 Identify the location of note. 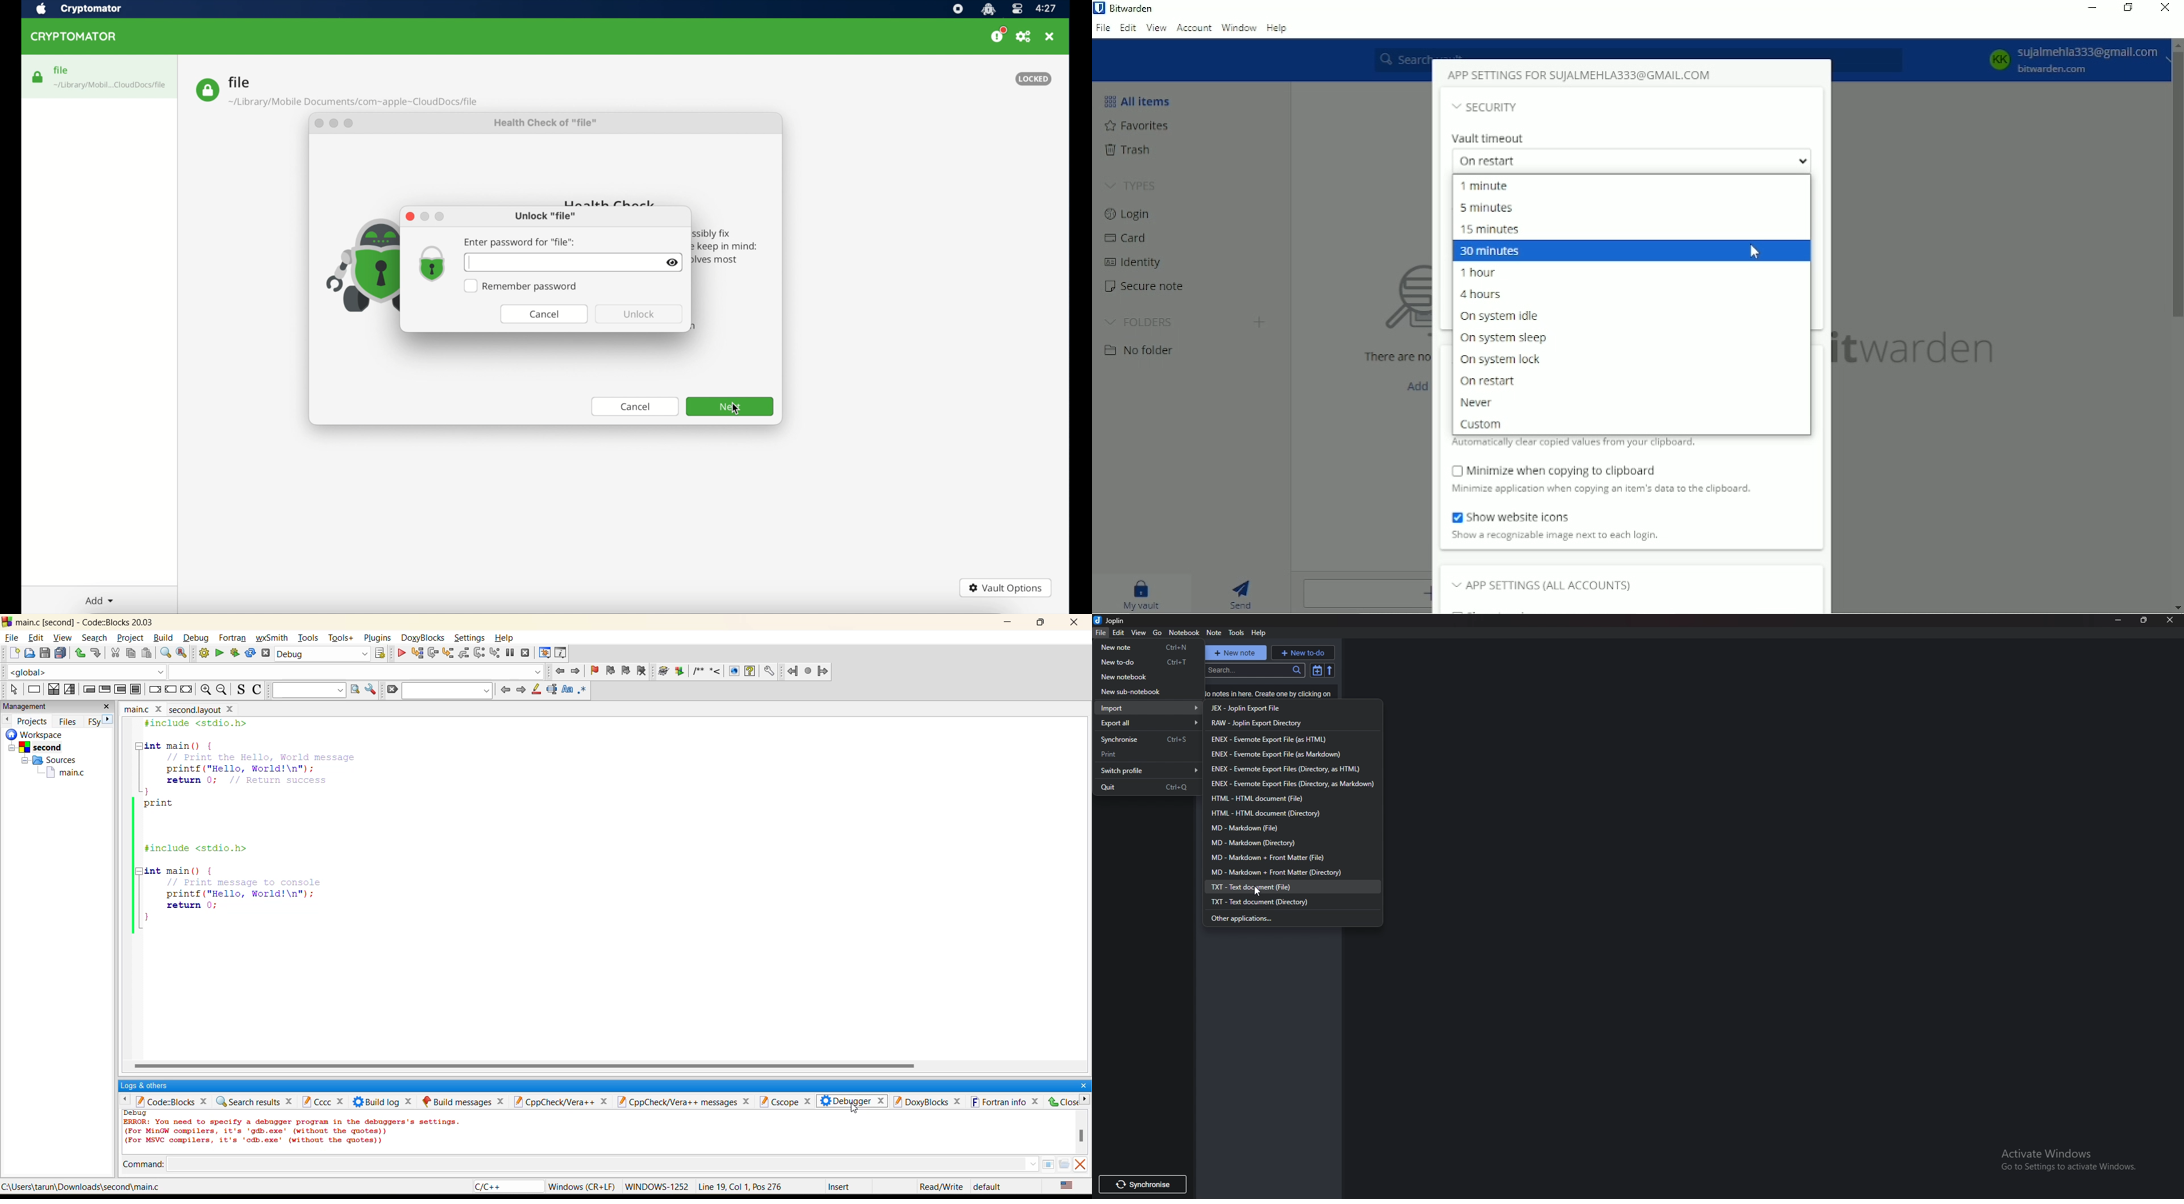
(1216, 632).